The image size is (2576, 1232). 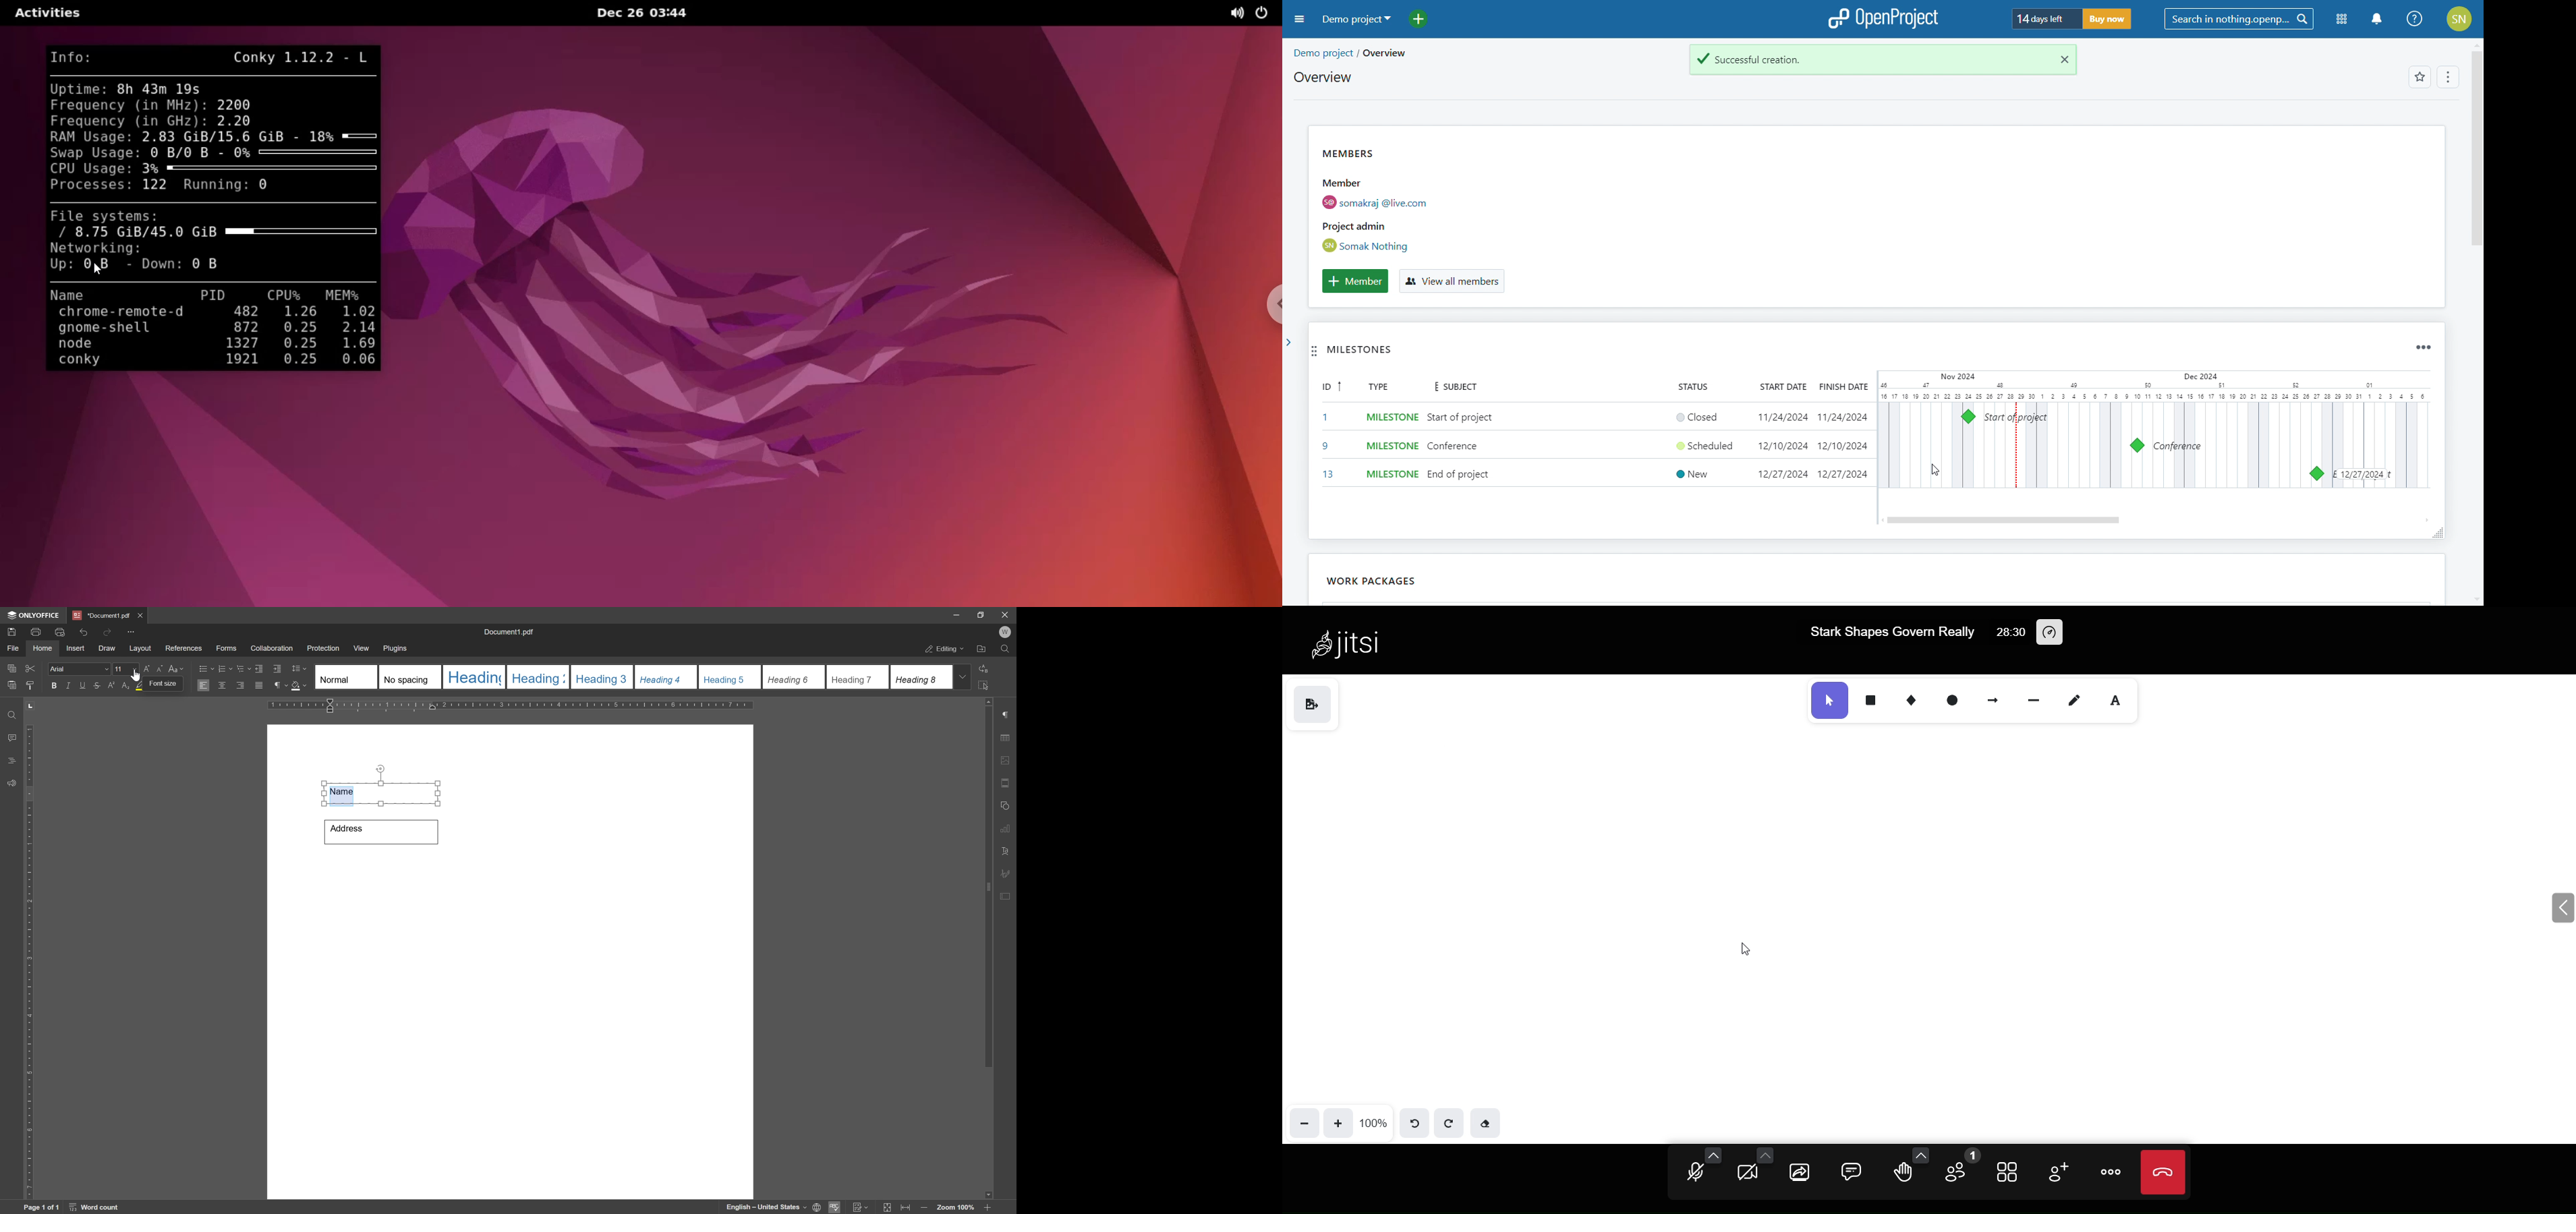 I want to click on restore down, so click(x=978, y=615).